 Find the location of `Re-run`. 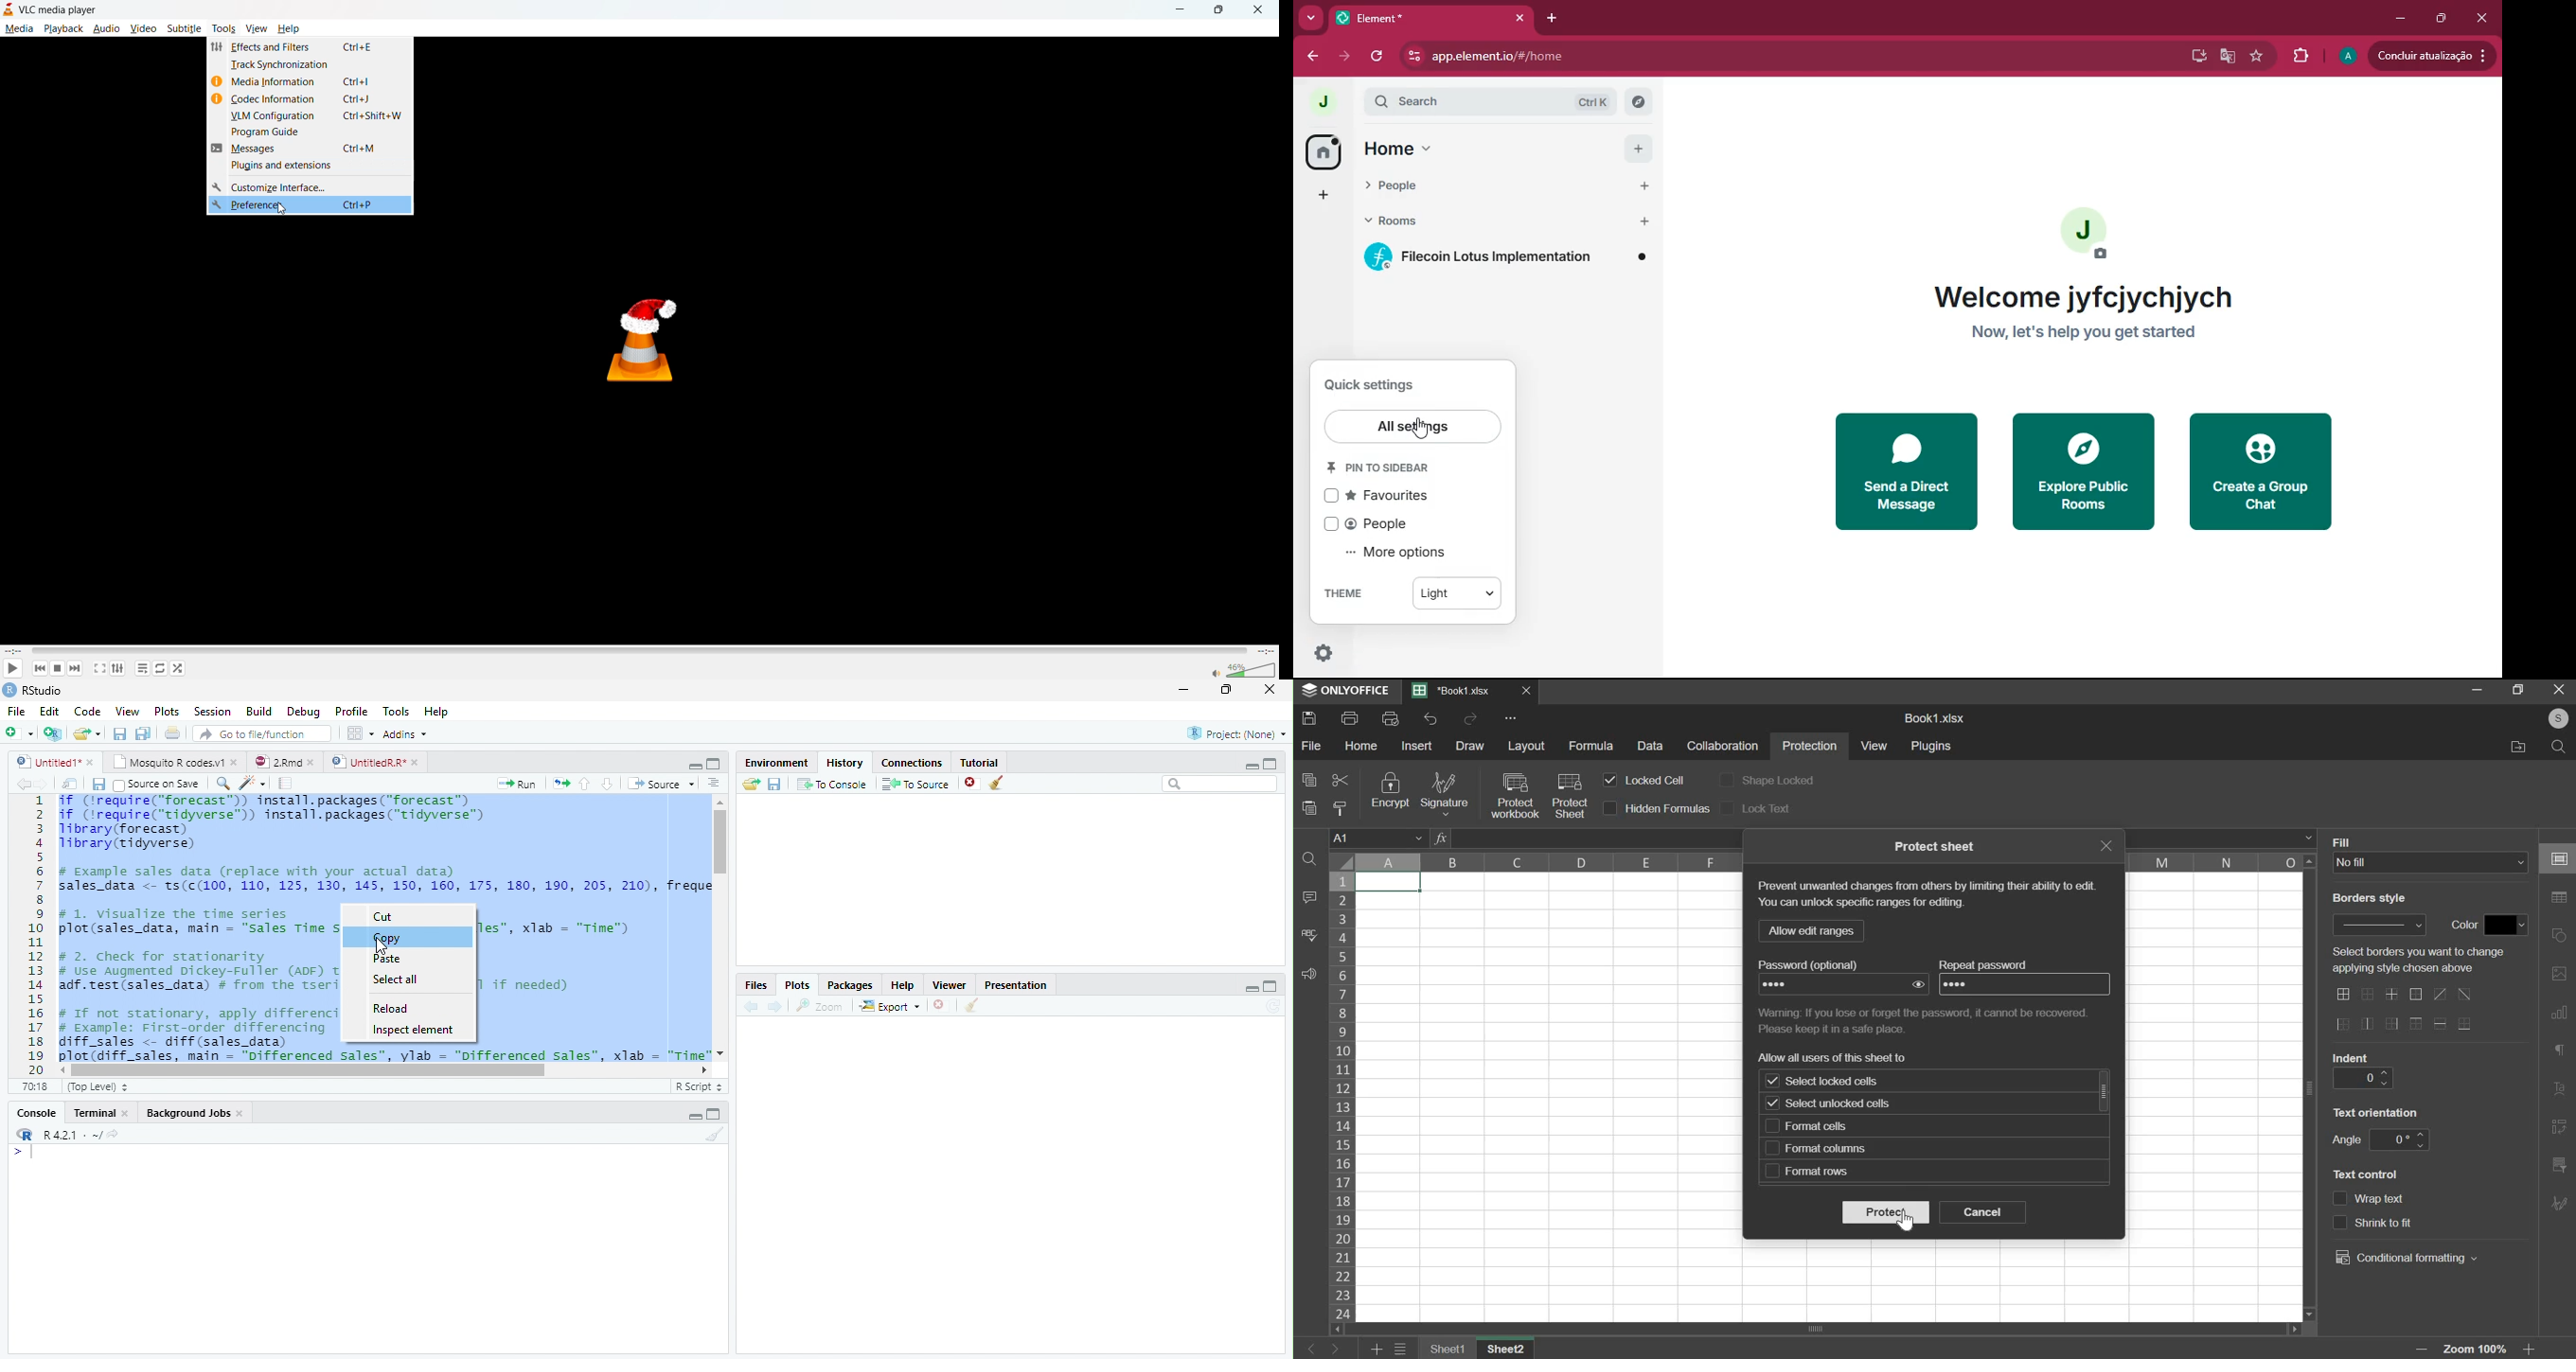

Re-run is located at coordinates (560, 784).